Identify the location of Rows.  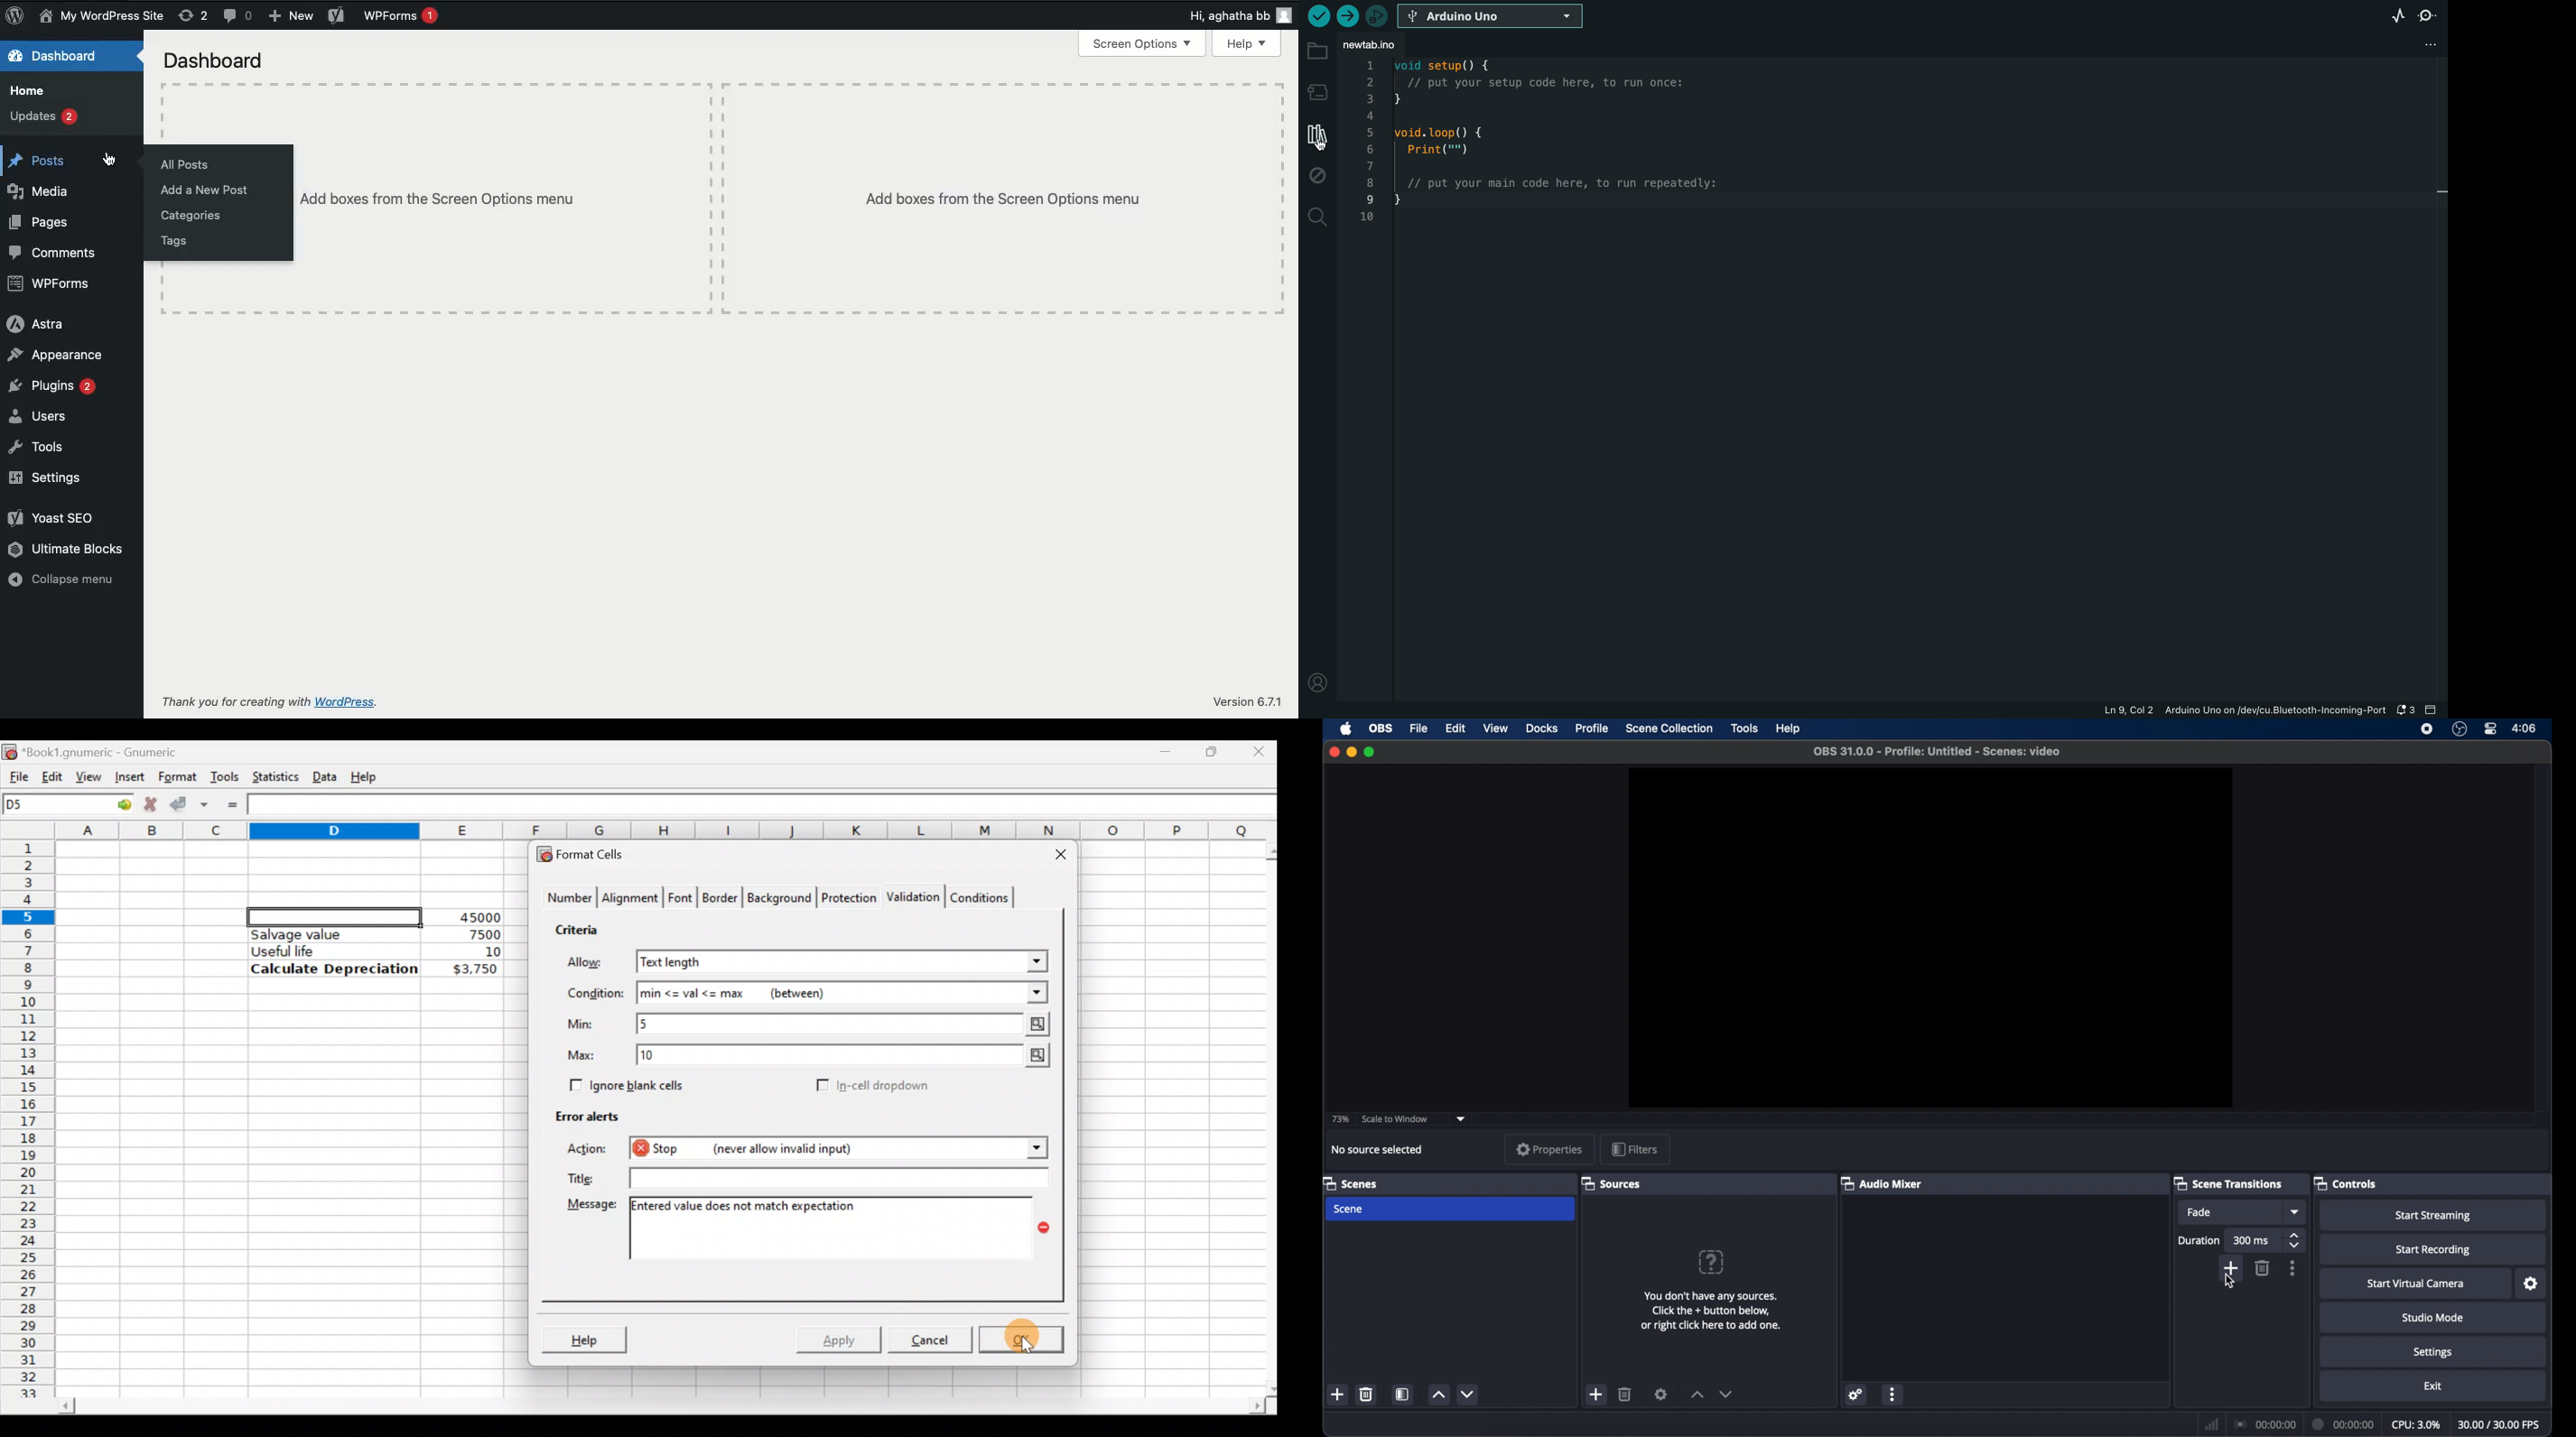
(29, 1112).